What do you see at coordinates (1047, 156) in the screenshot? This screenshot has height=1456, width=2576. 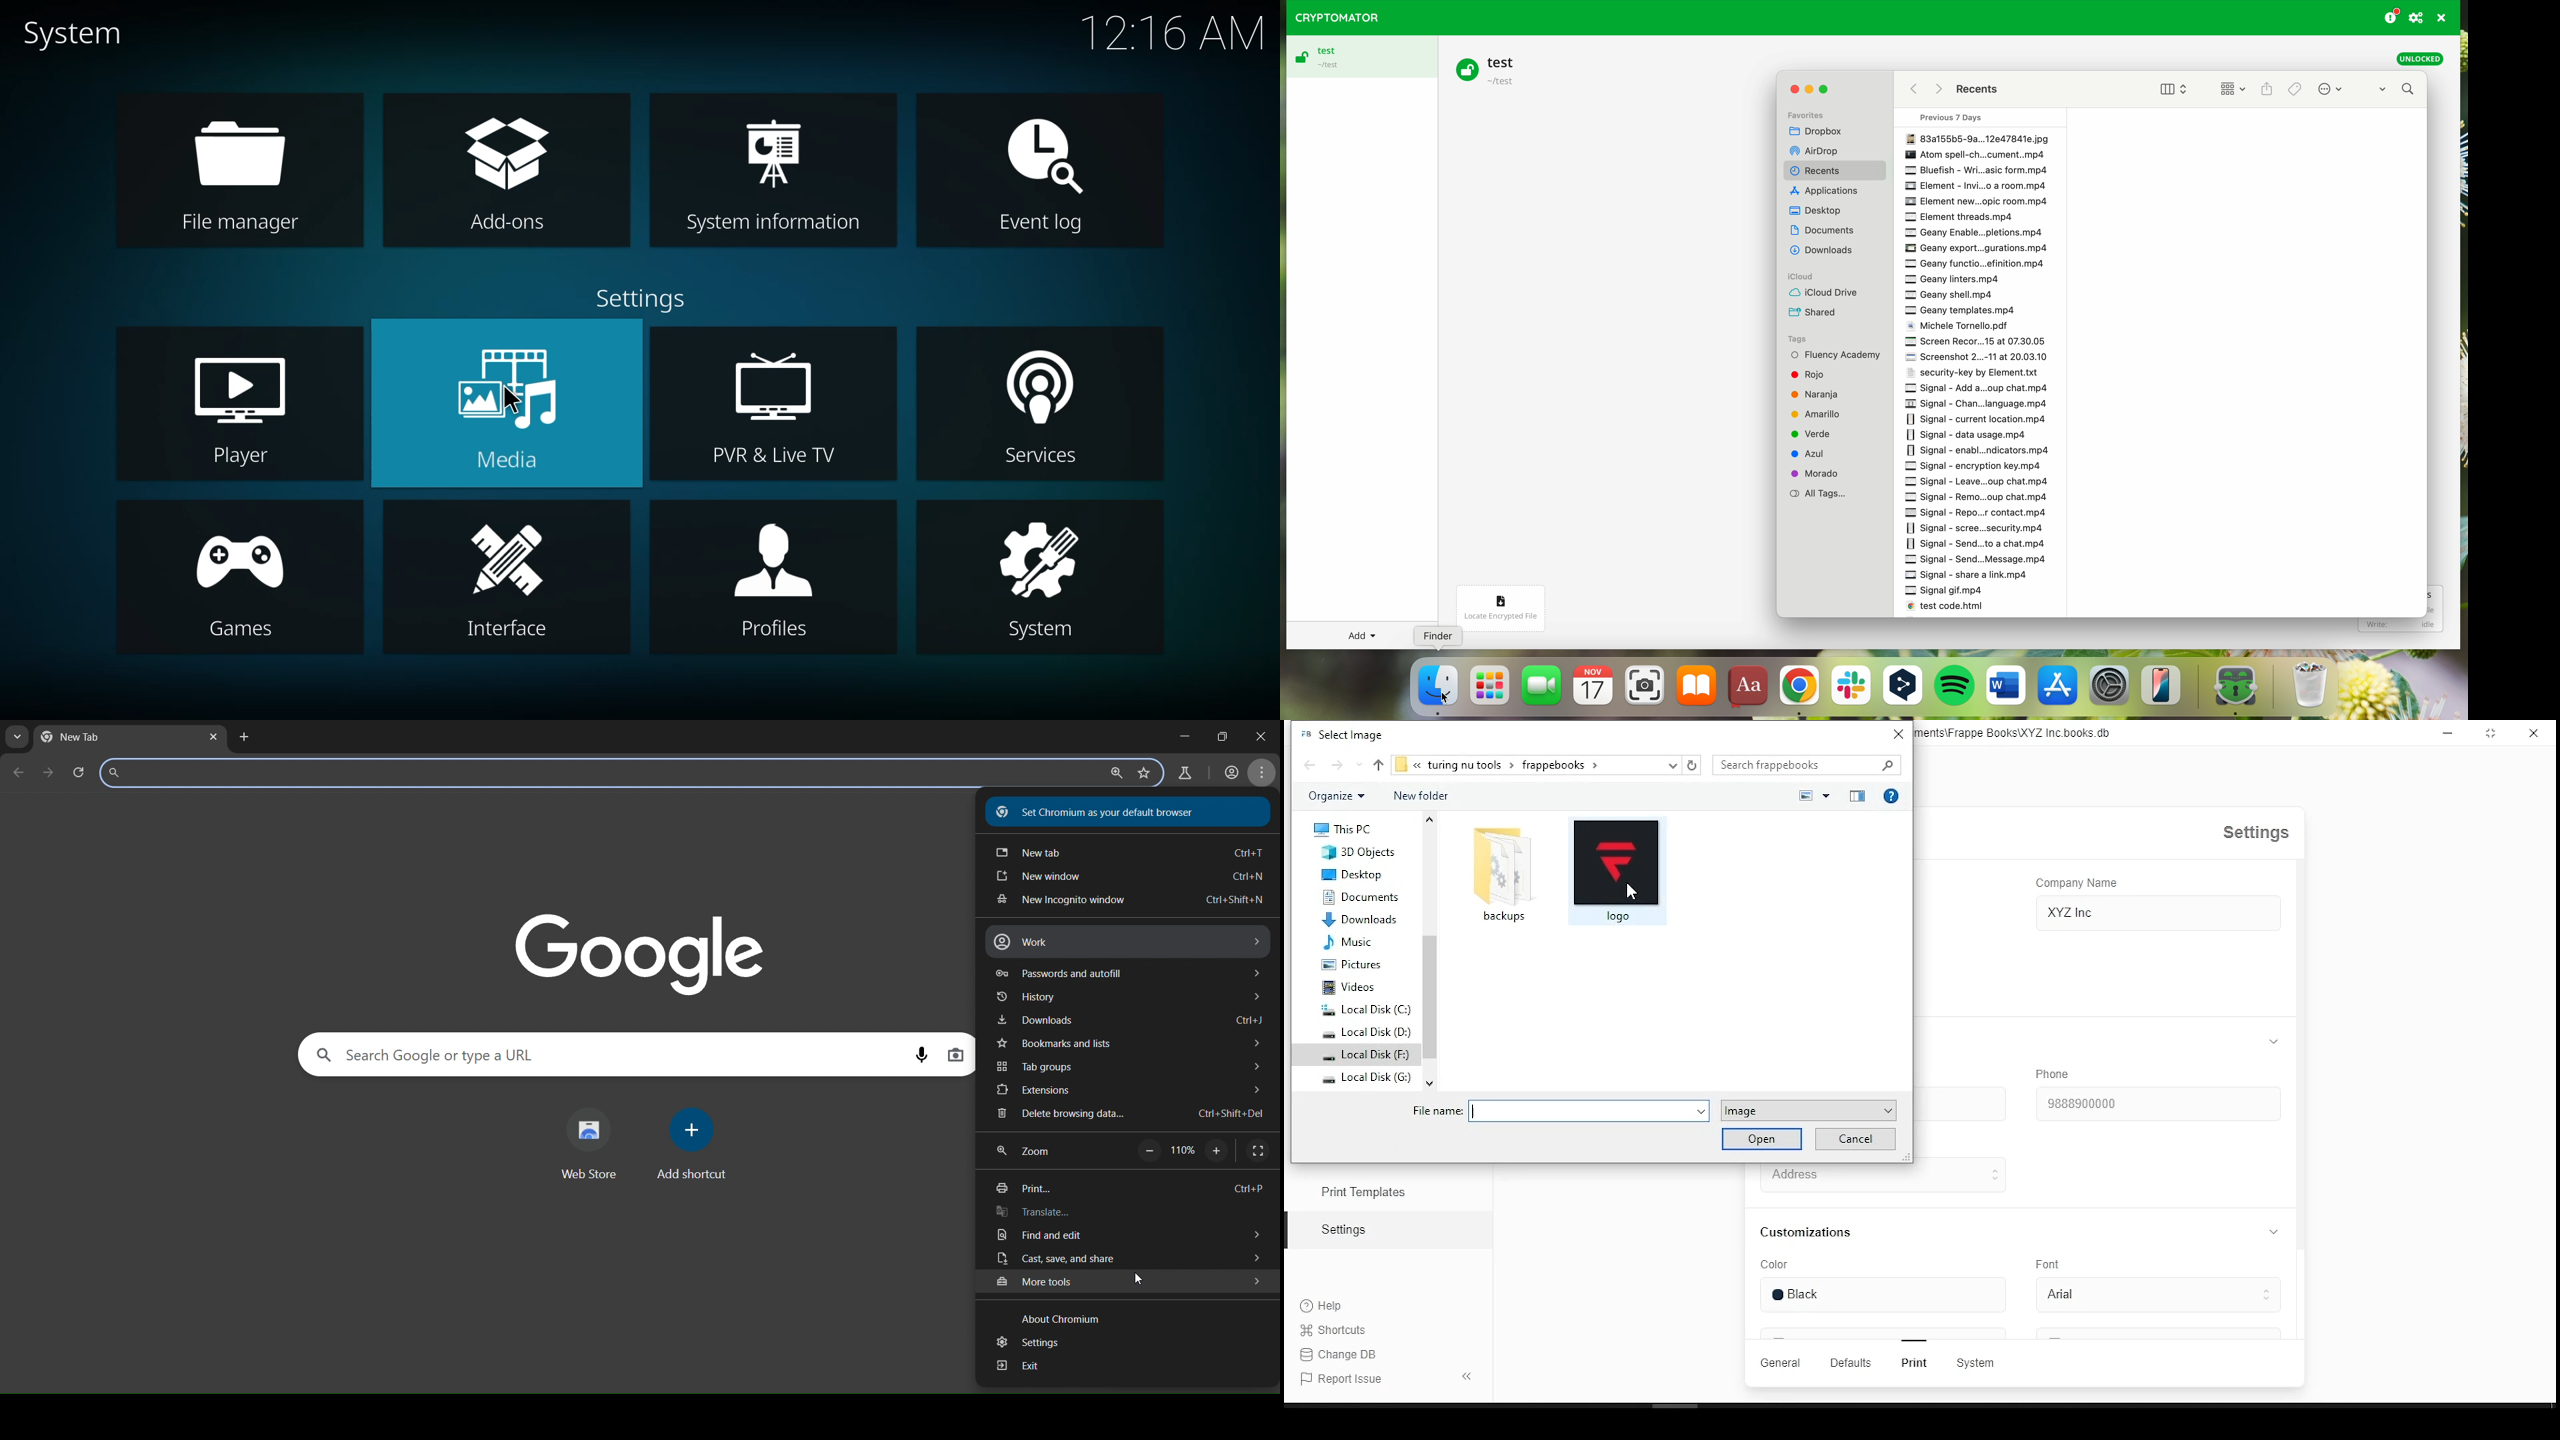 I see `event log` at bounding box center [1047, 156].